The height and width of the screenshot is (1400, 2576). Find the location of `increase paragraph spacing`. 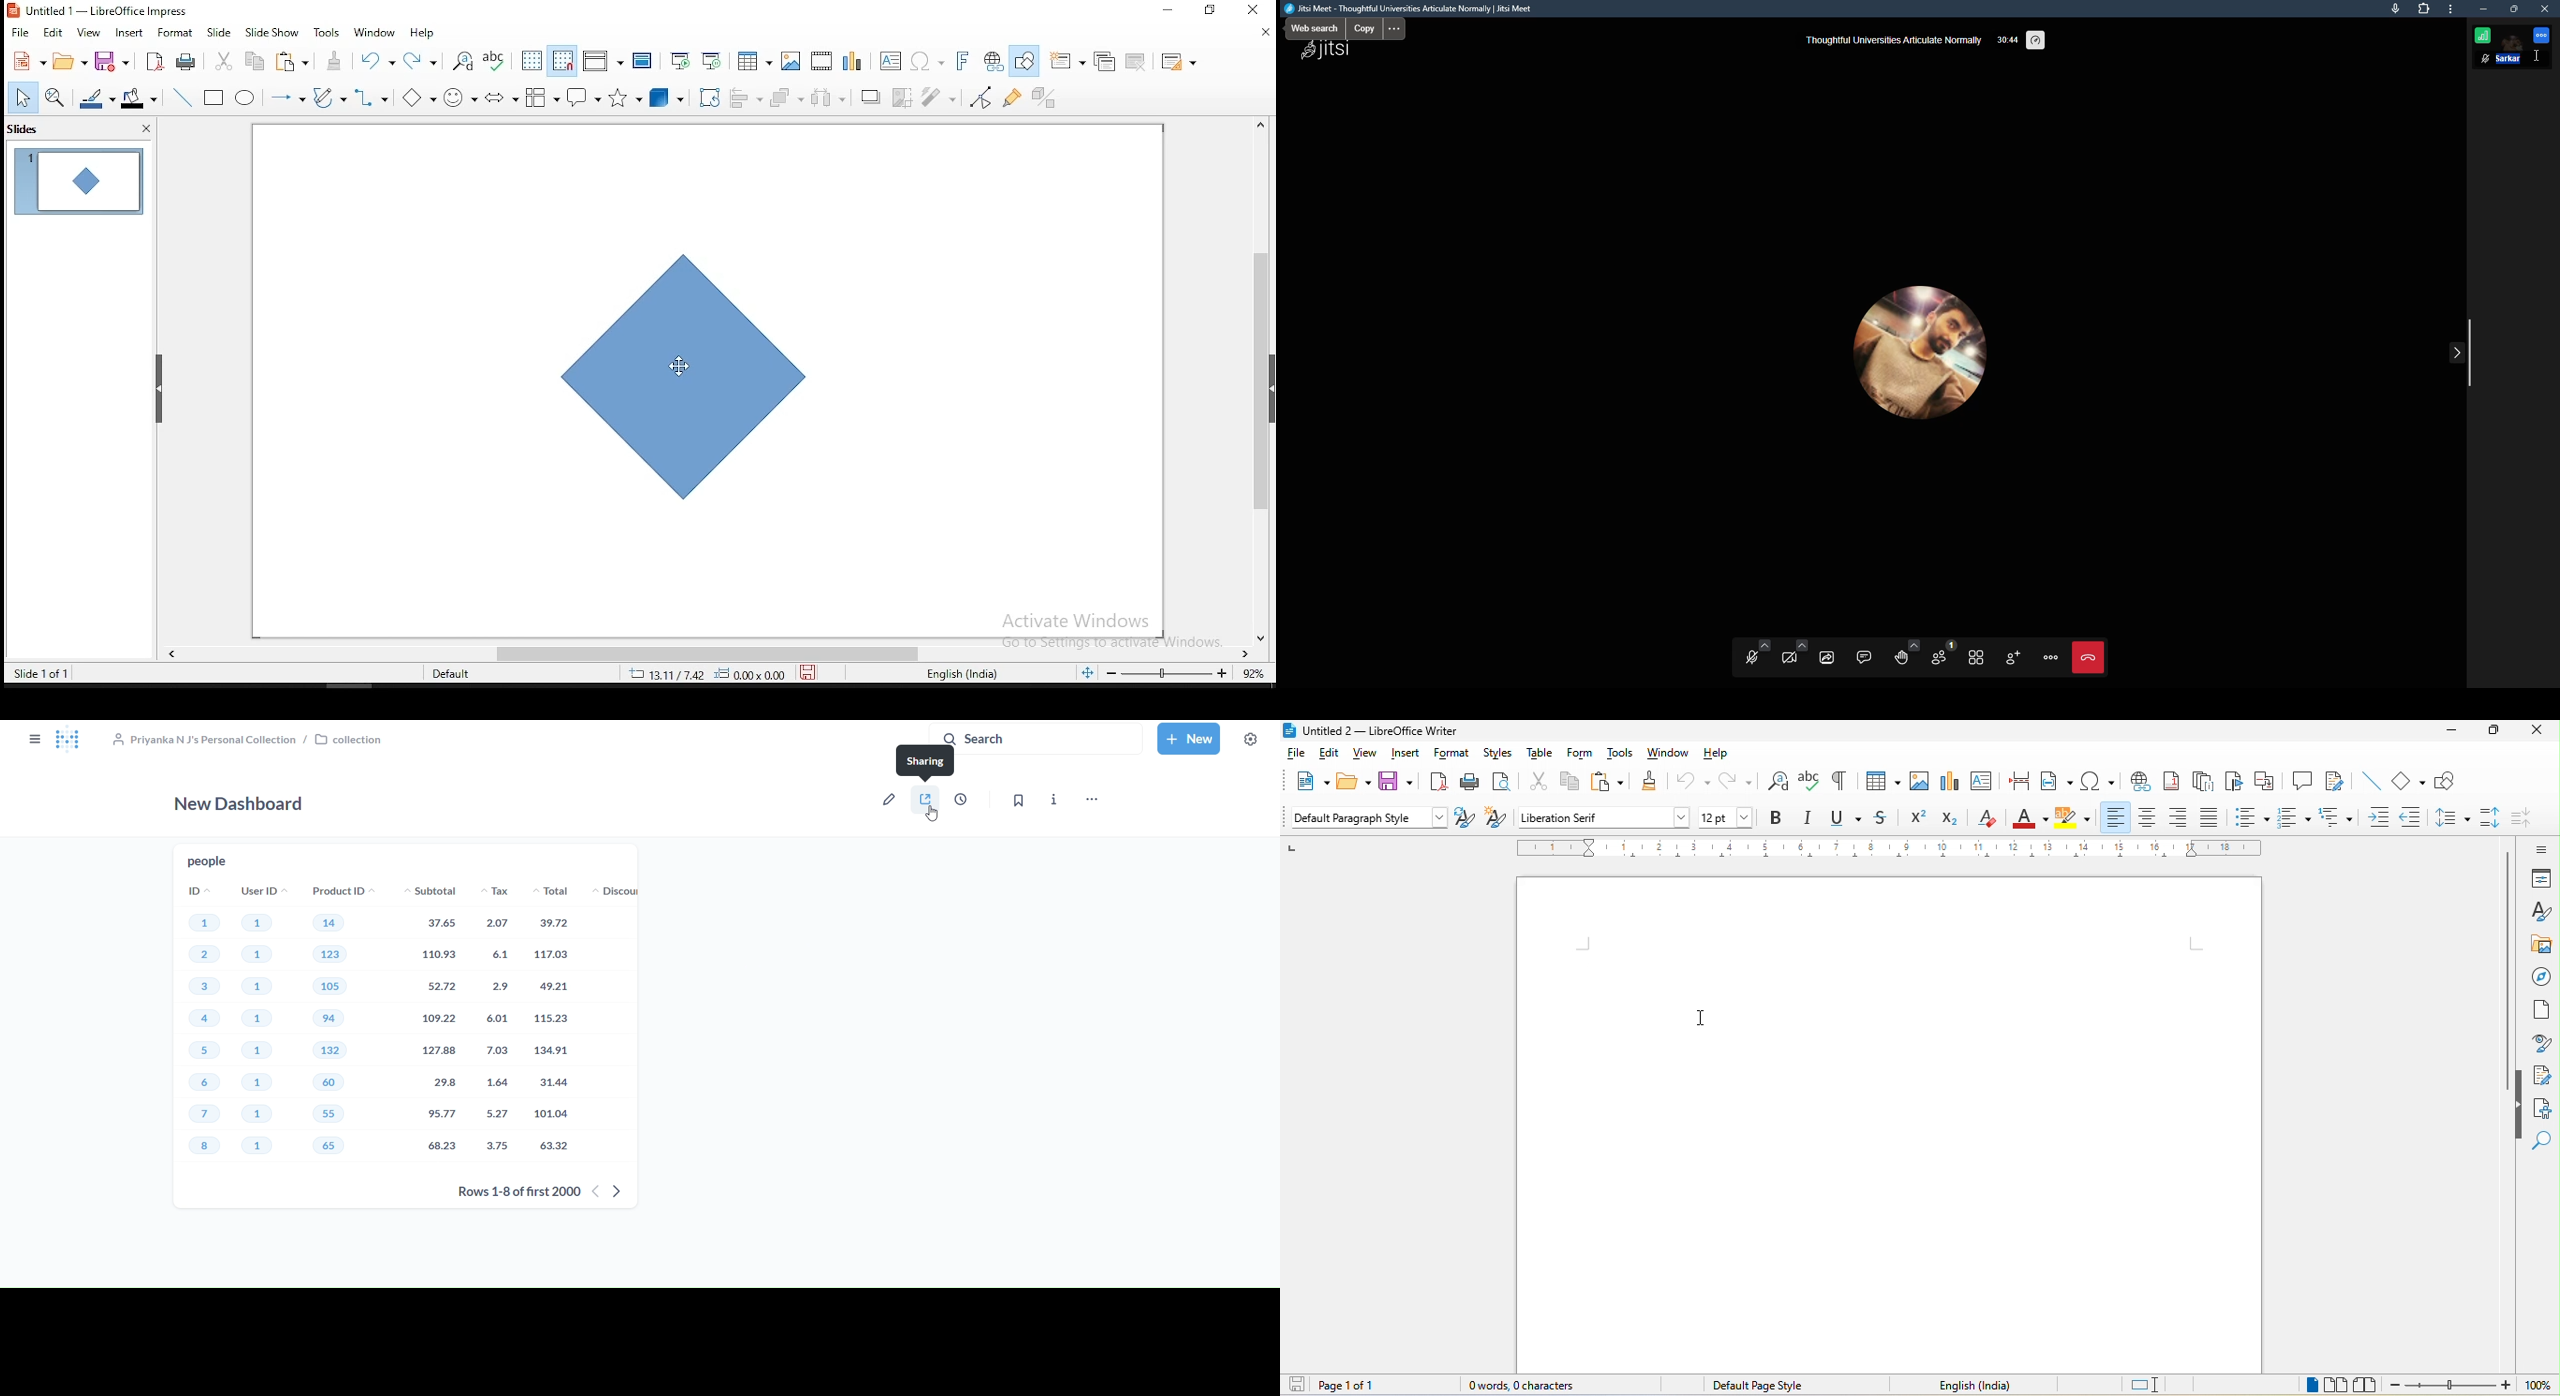

increase paragraph spacing is located at coordinates (2492, 820).